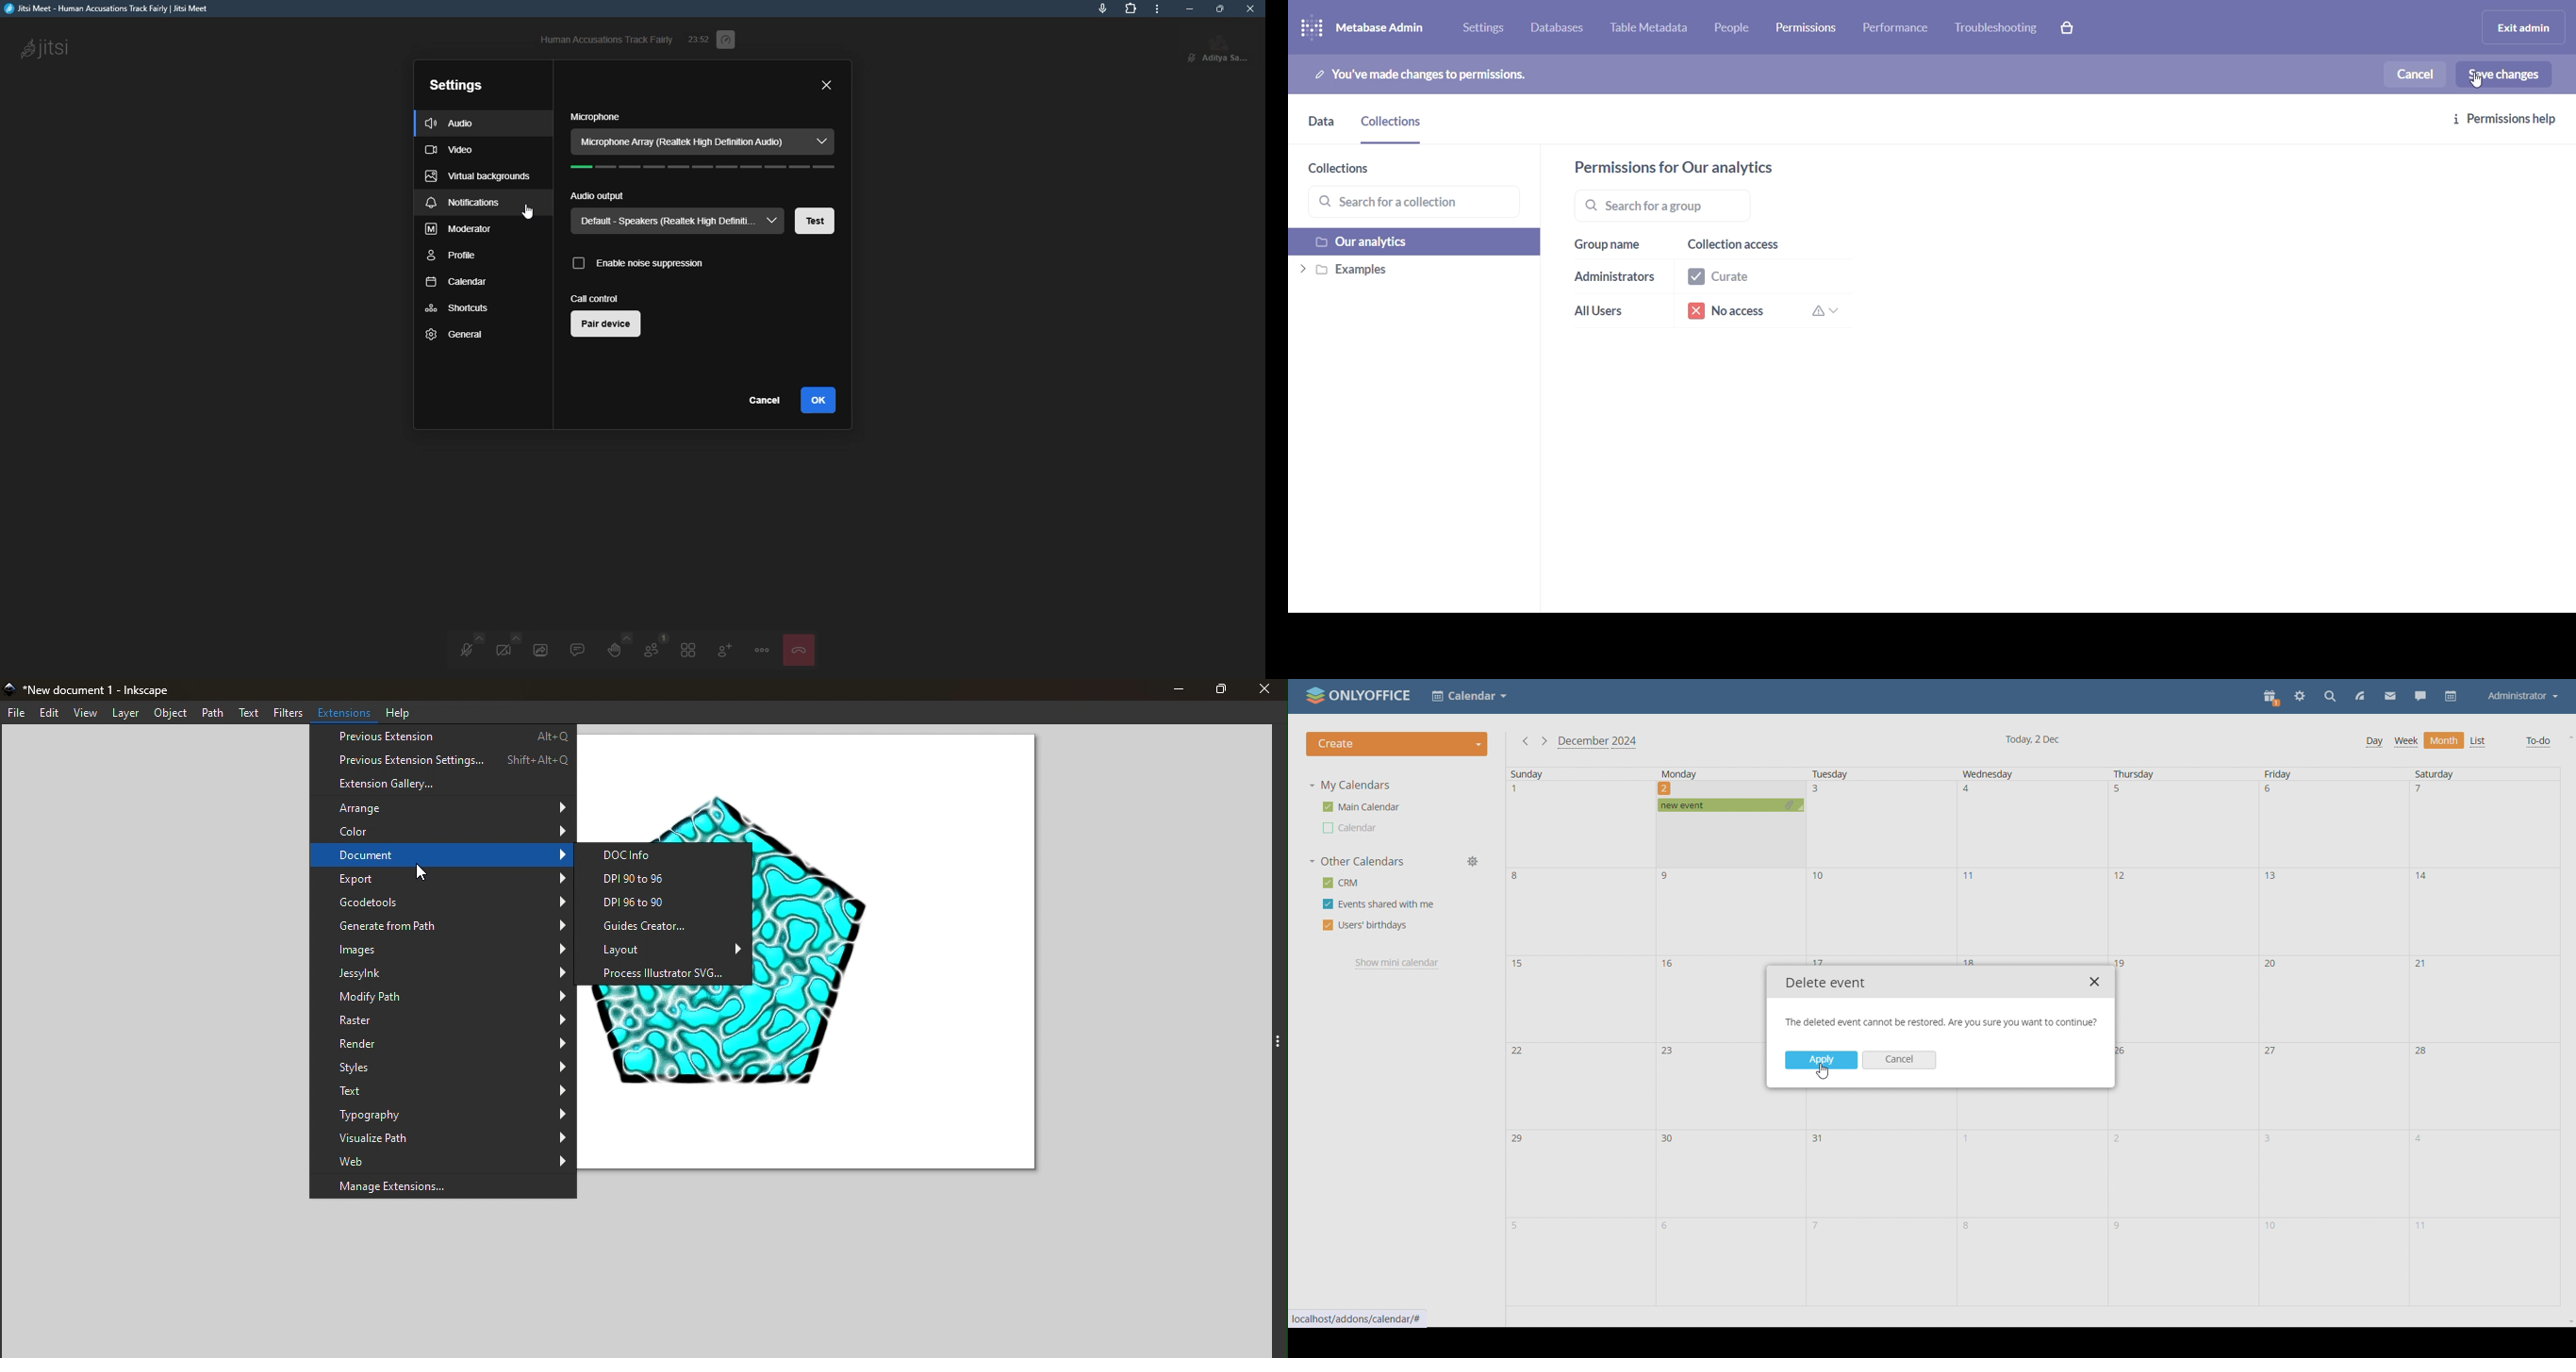  Describe the element at coordinates (1671, 877) in the screenshot. I see `9` at that location.